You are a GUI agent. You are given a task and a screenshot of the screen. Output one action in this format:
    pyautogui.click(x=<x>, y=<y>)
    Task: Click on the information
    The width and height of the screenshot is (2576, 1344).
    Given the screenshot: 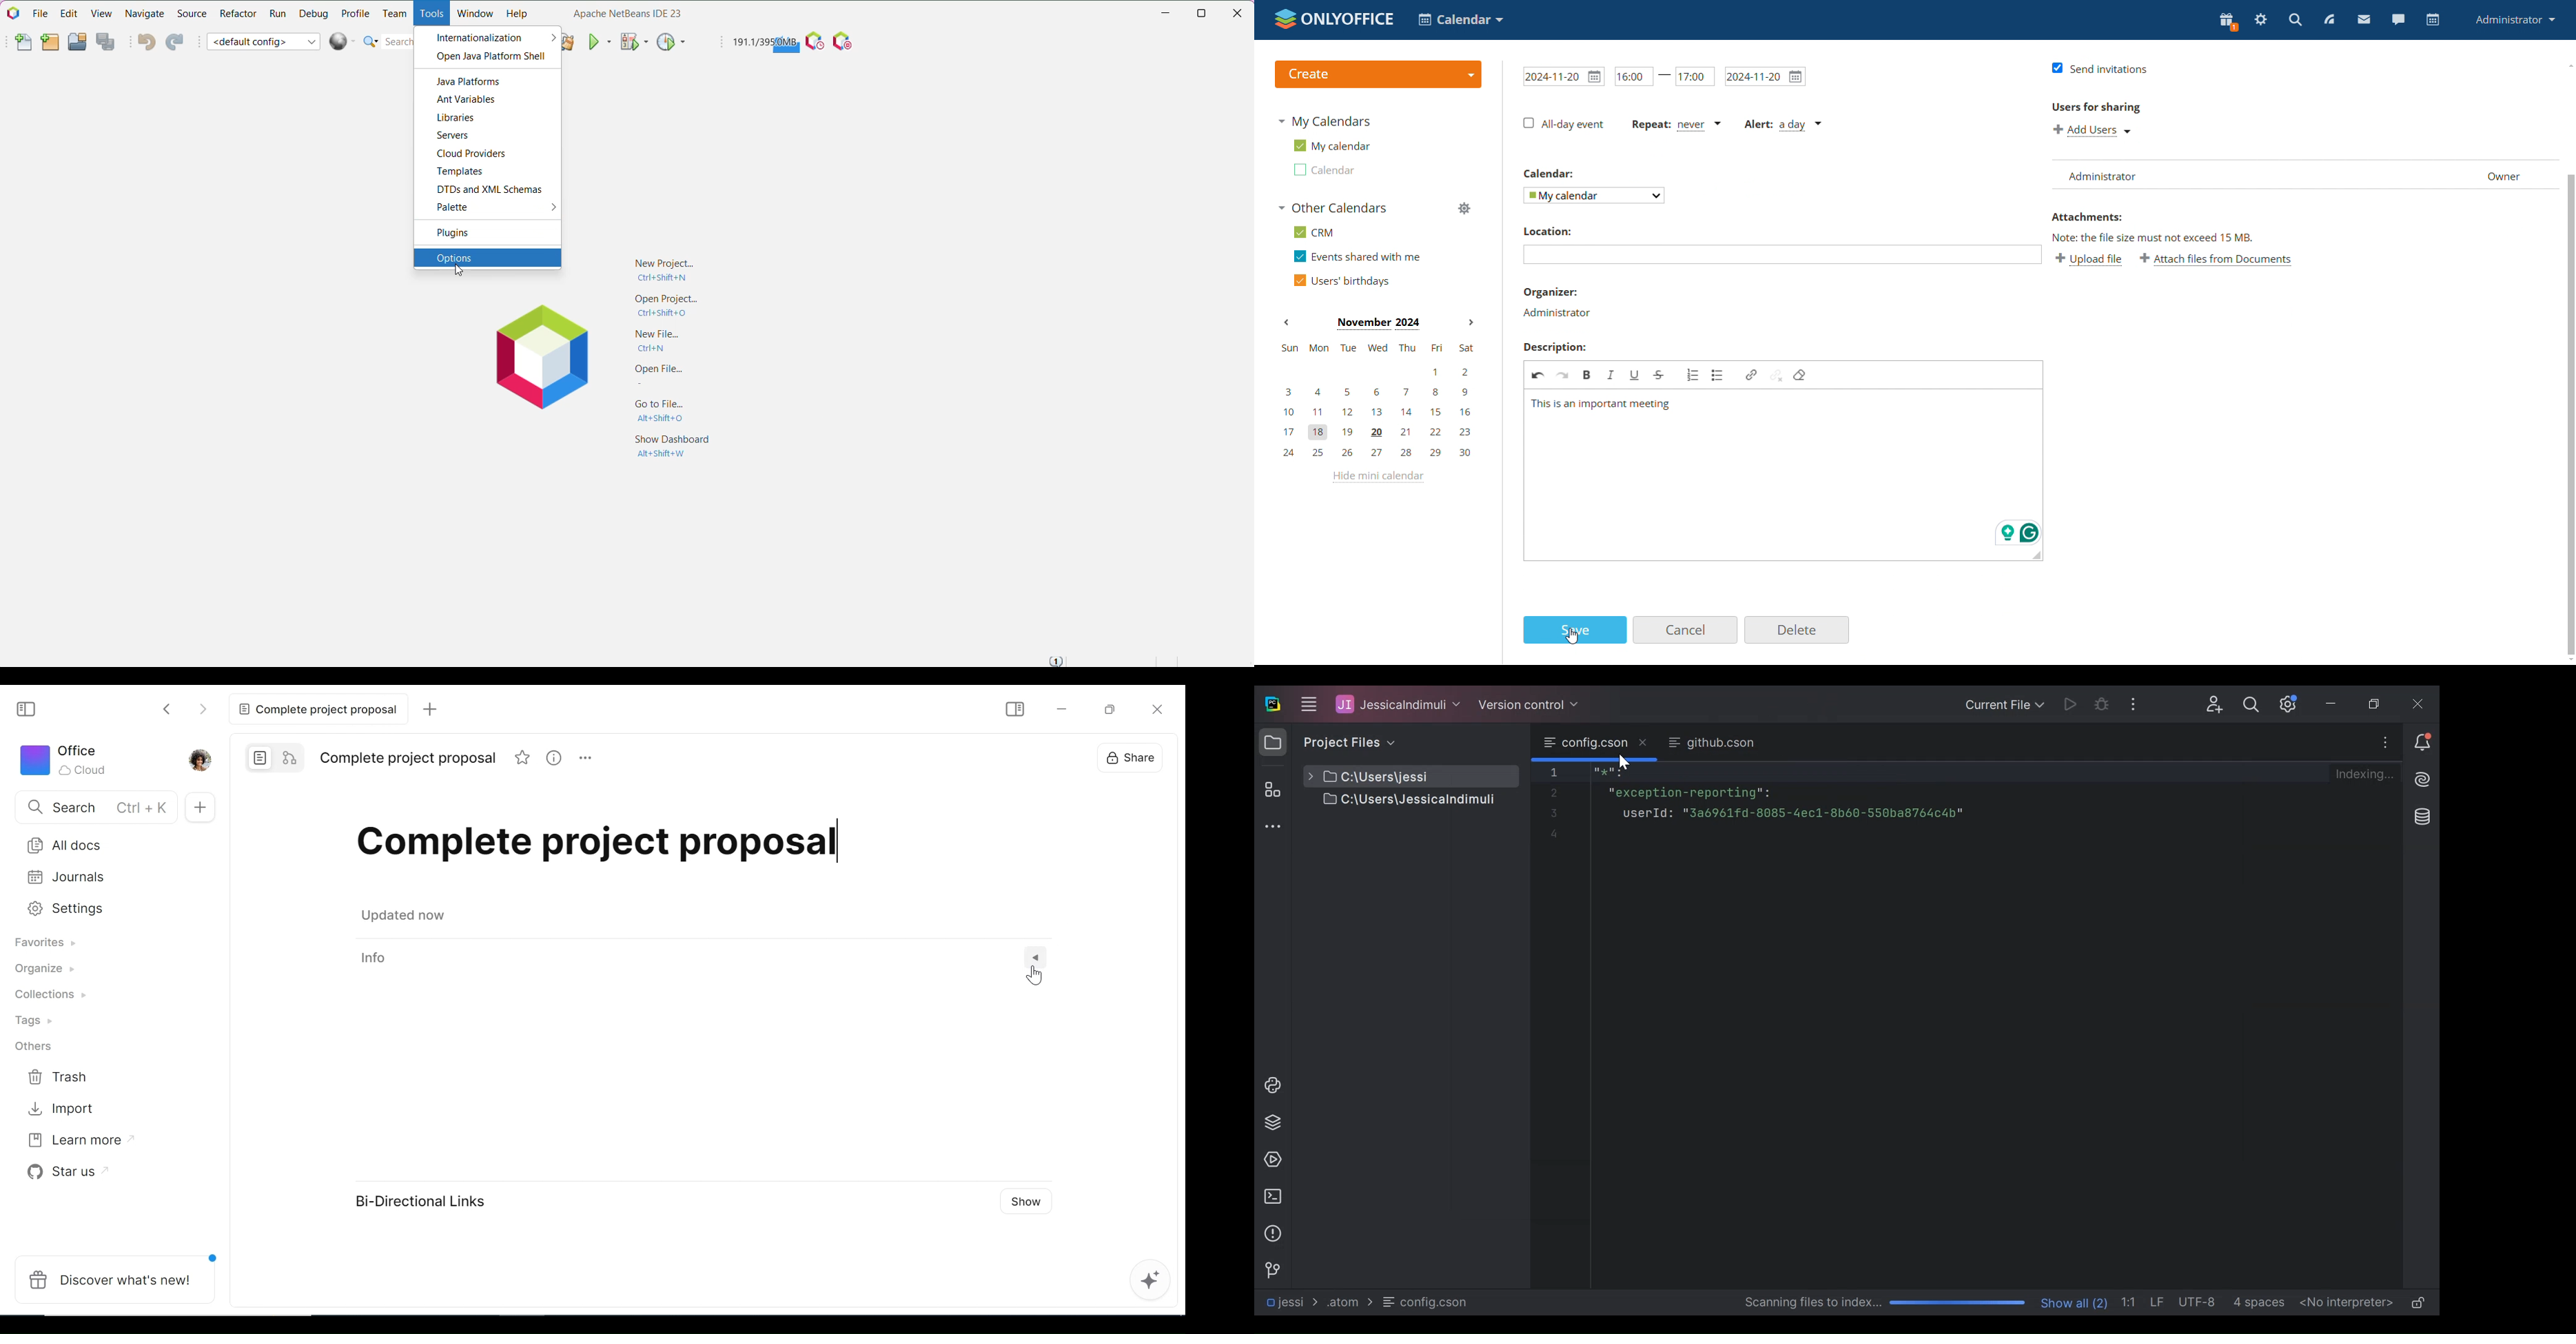 What is the action you would take?
    pyautogui.click(x=556, y=758)
    